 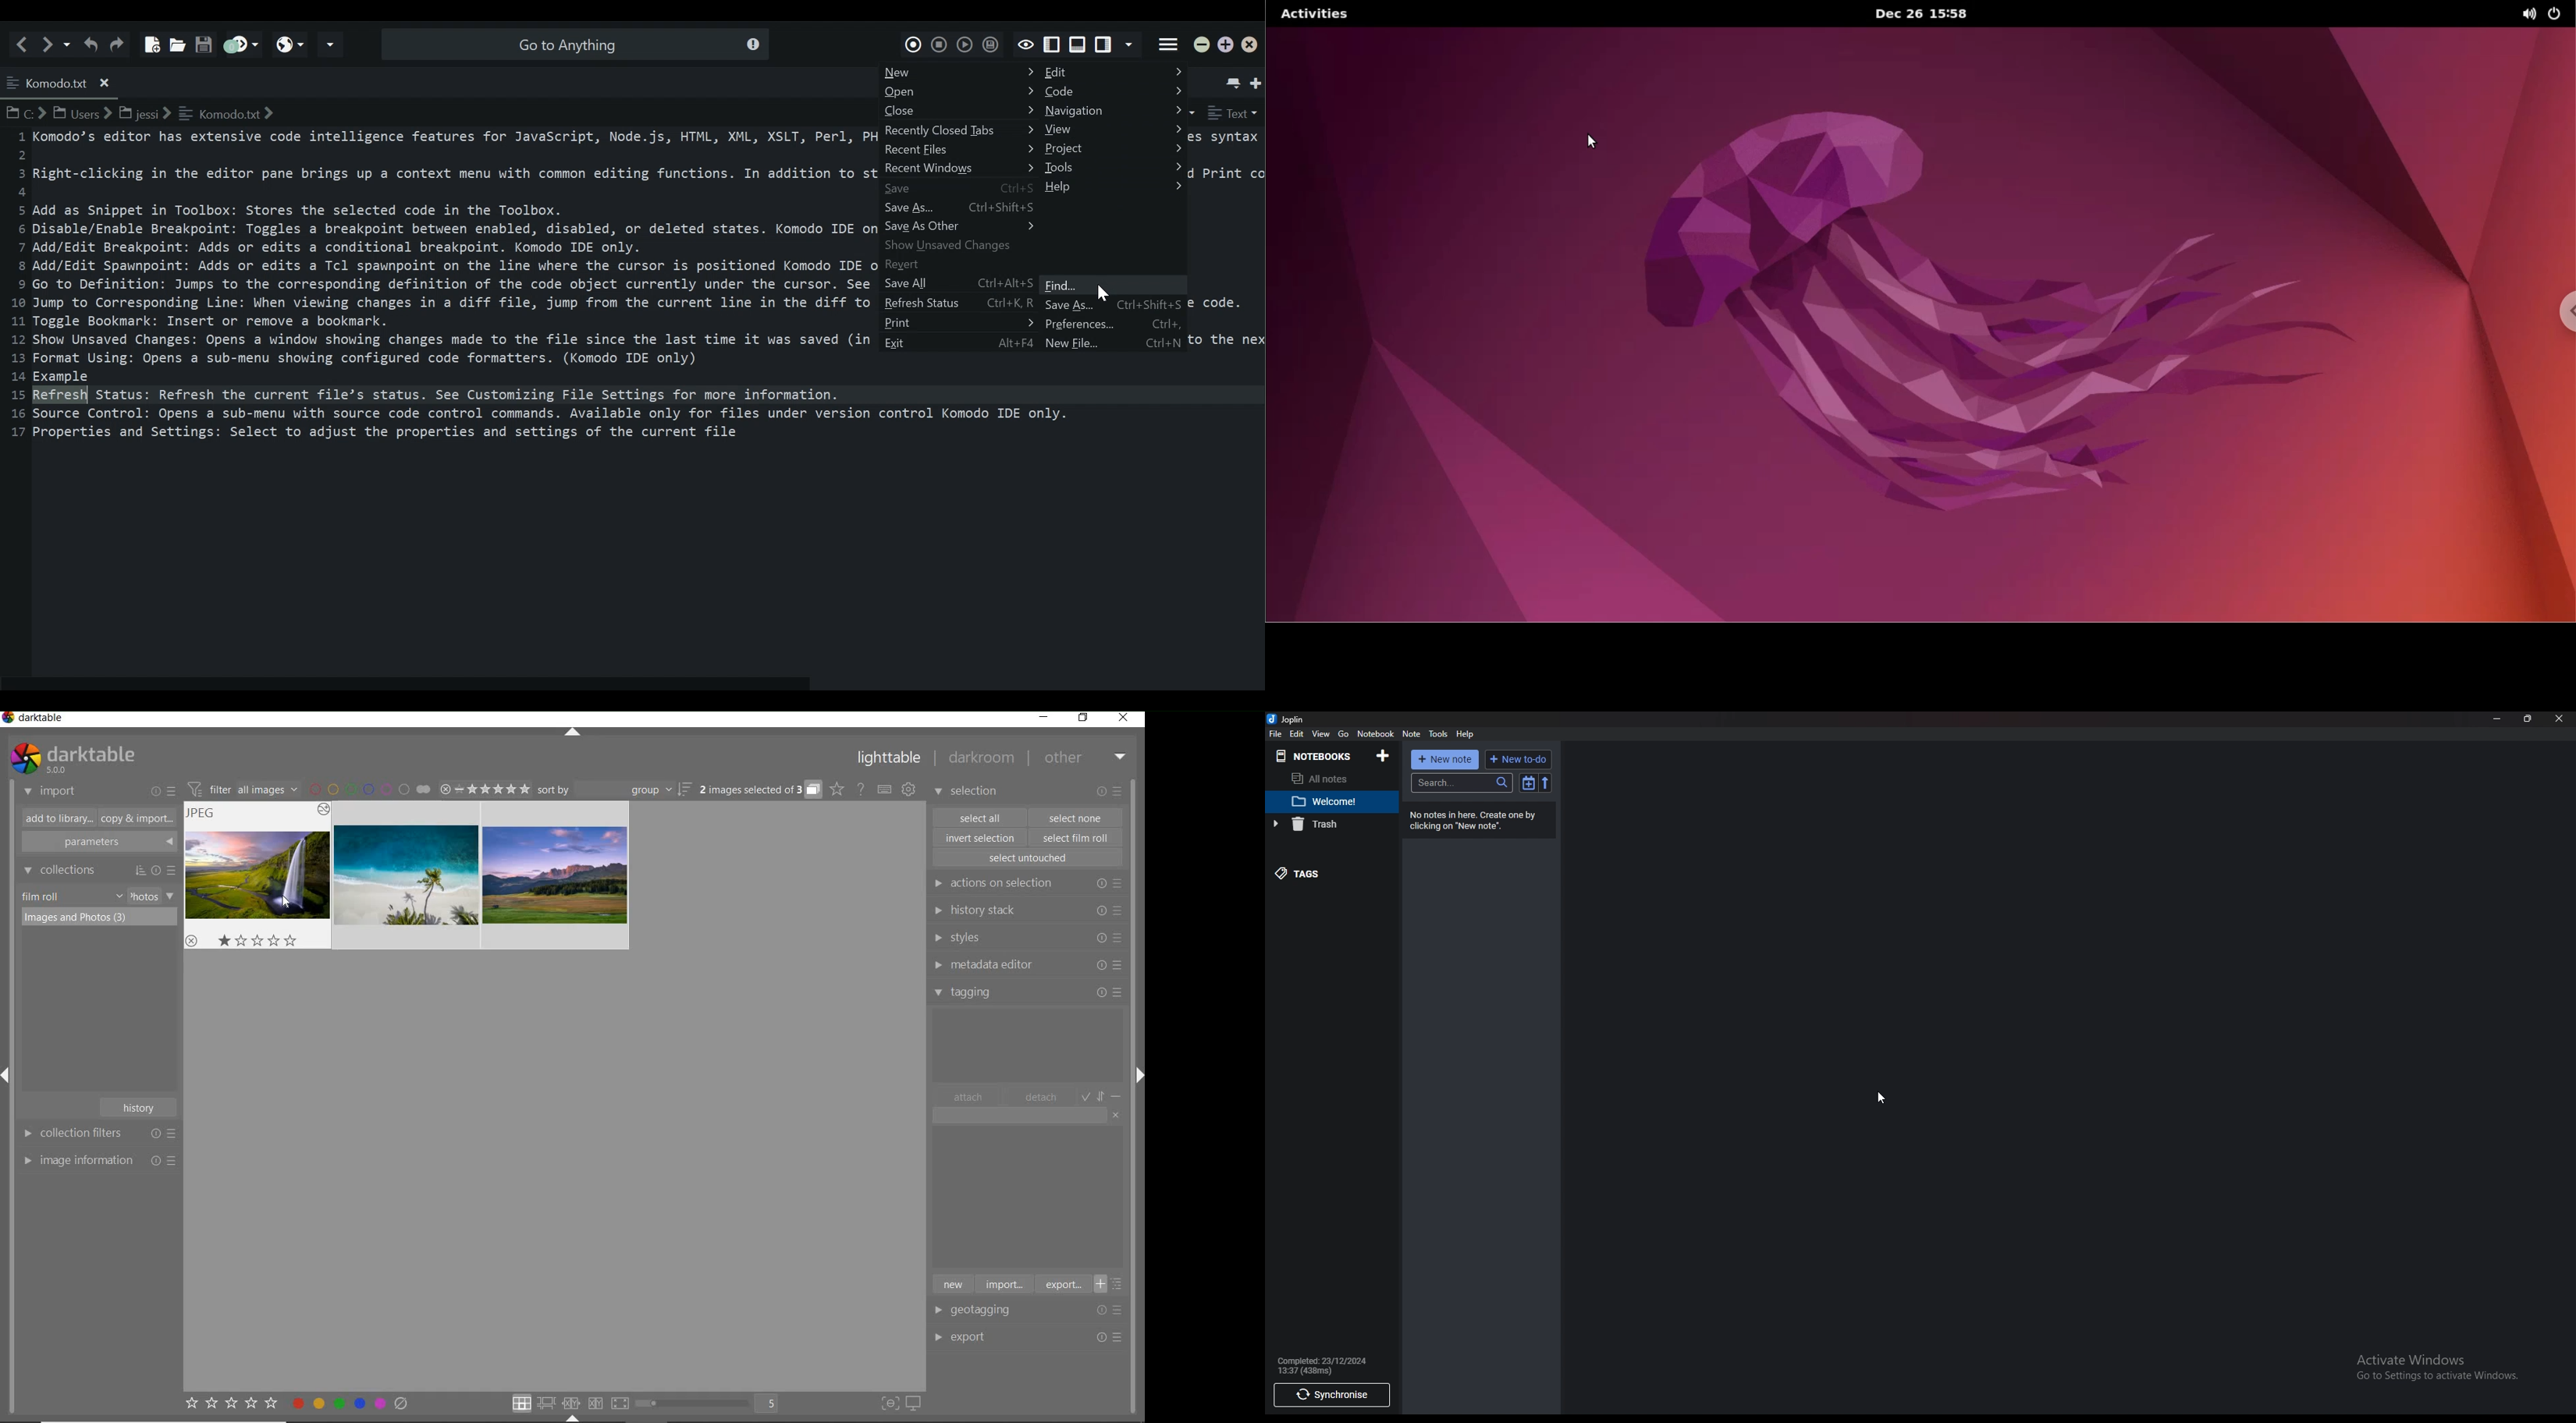 I want to click on sort, so click(x=615, y=790).